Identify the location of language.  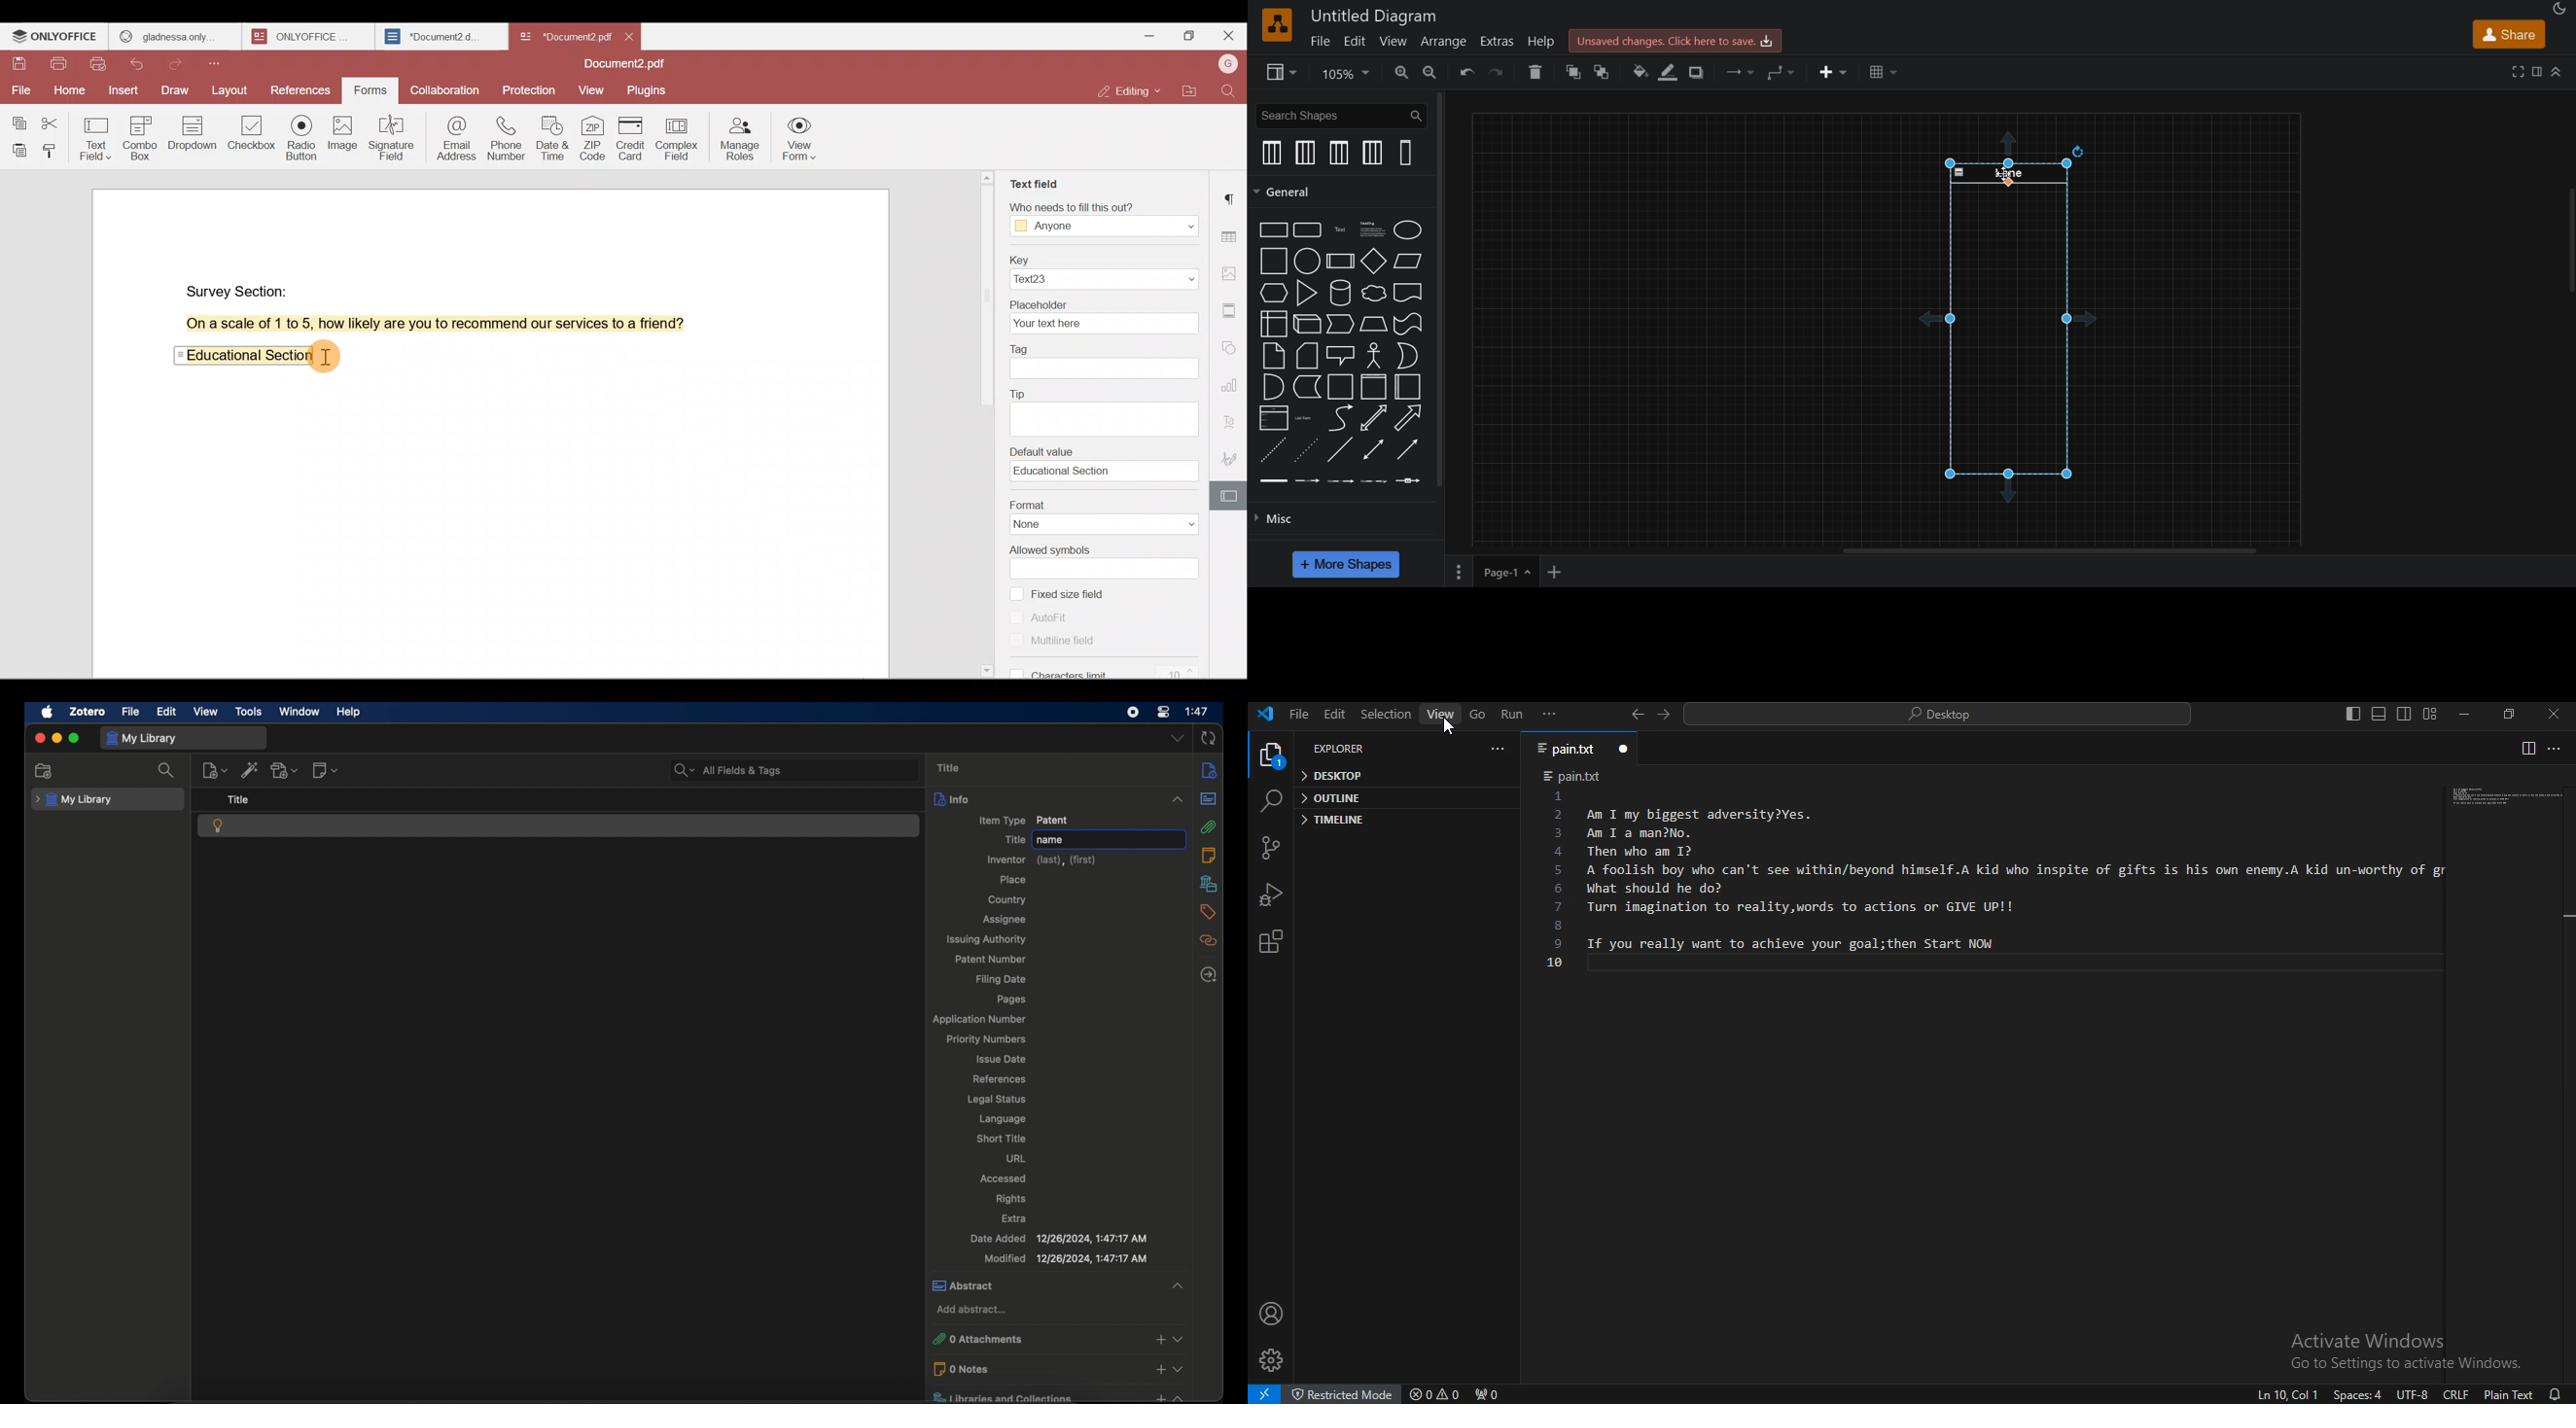
(1003, 1119).